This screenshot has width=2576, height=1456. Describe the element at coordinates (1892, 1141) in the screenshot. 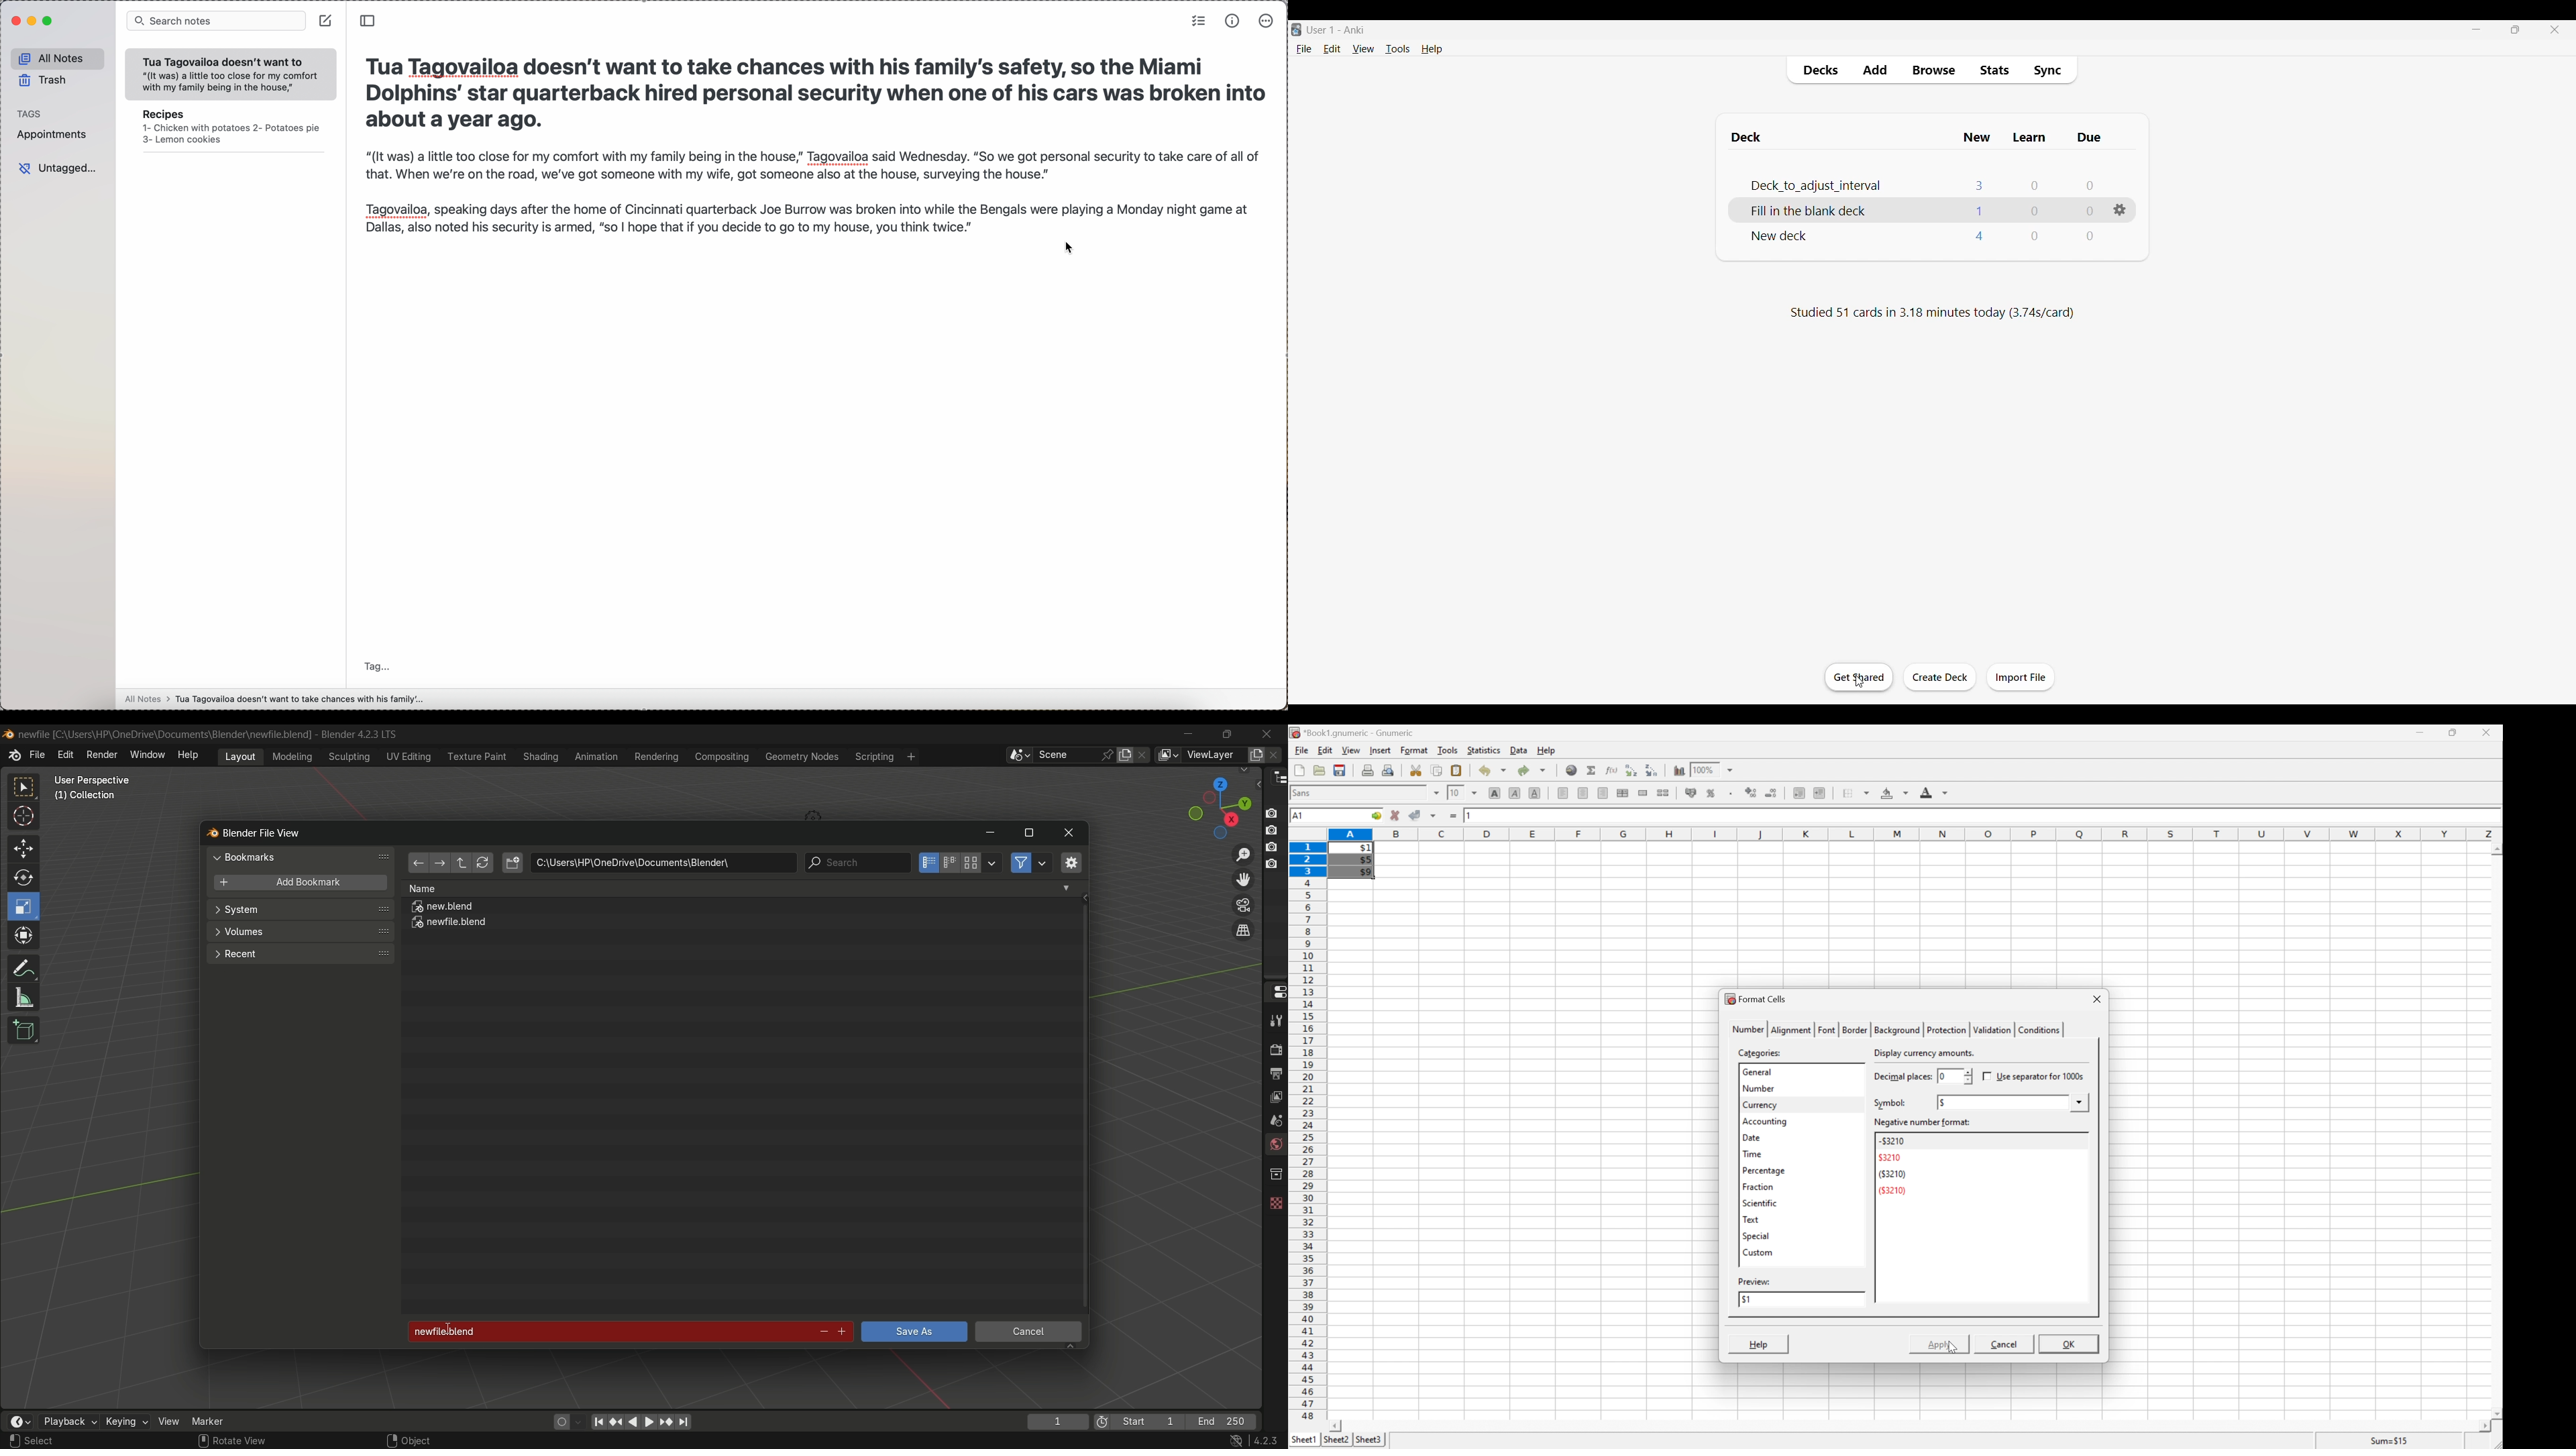

I see `-3210` at that location.